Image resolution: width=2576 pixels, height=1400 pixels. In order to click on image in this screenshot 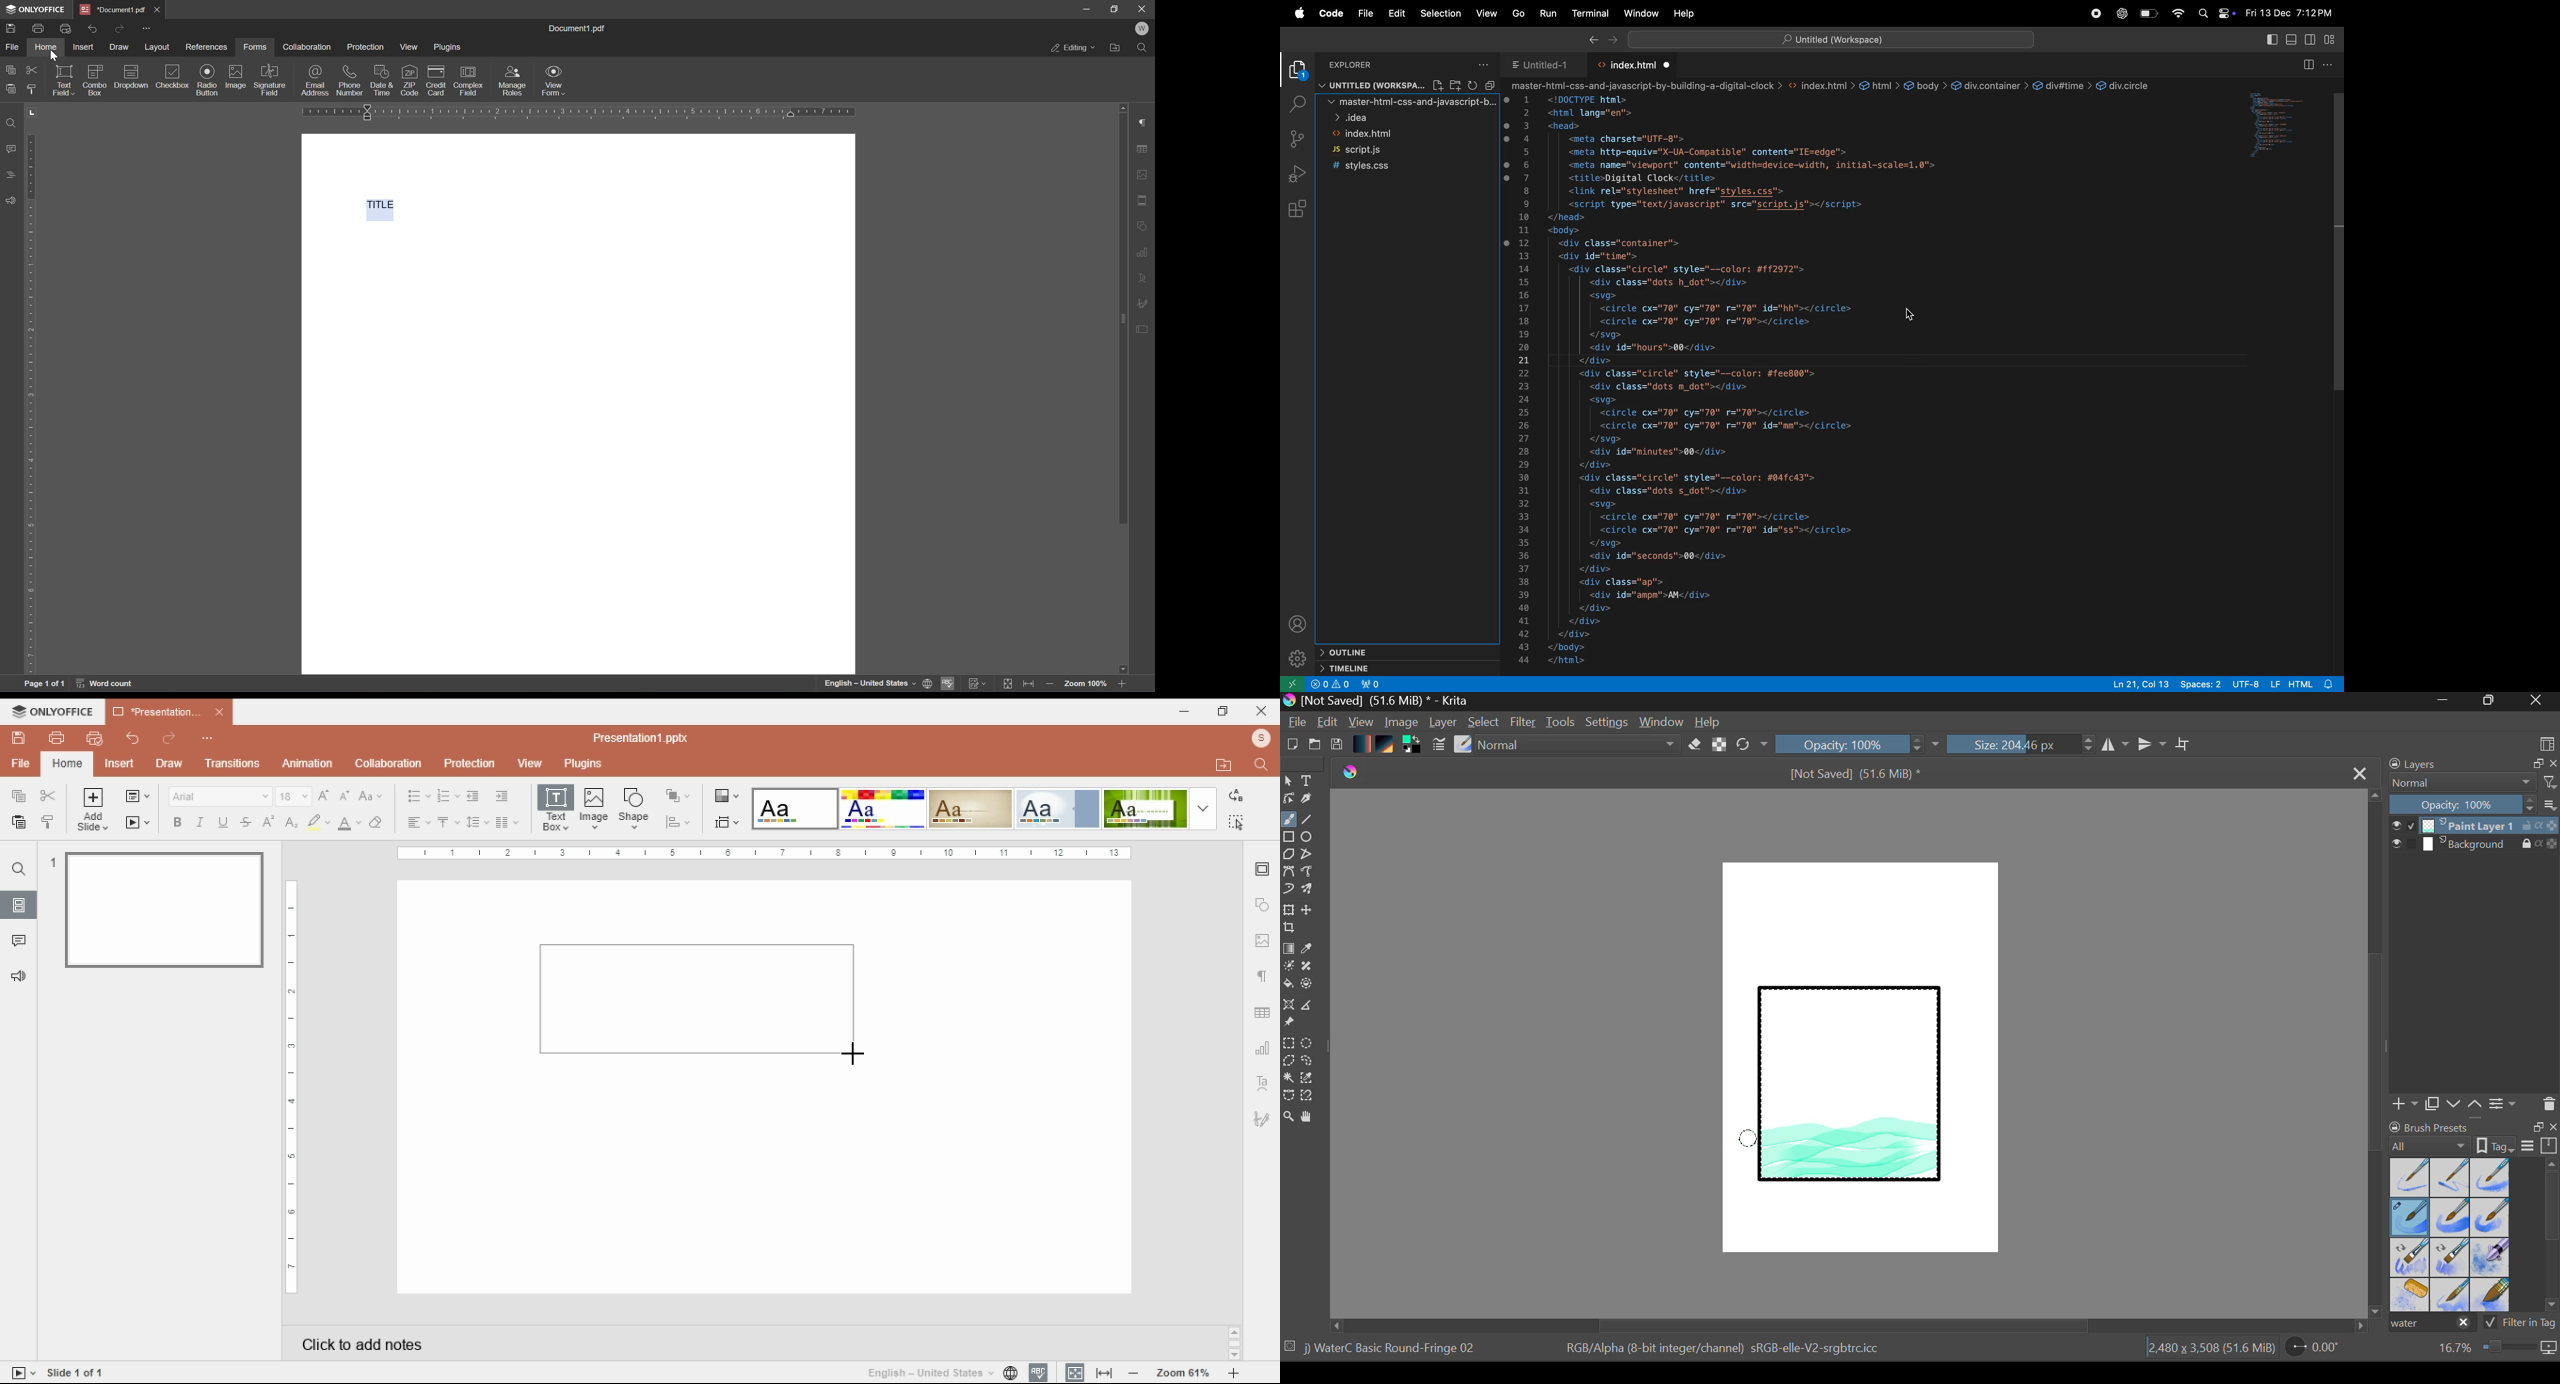, I will do `click(237, 77)`.